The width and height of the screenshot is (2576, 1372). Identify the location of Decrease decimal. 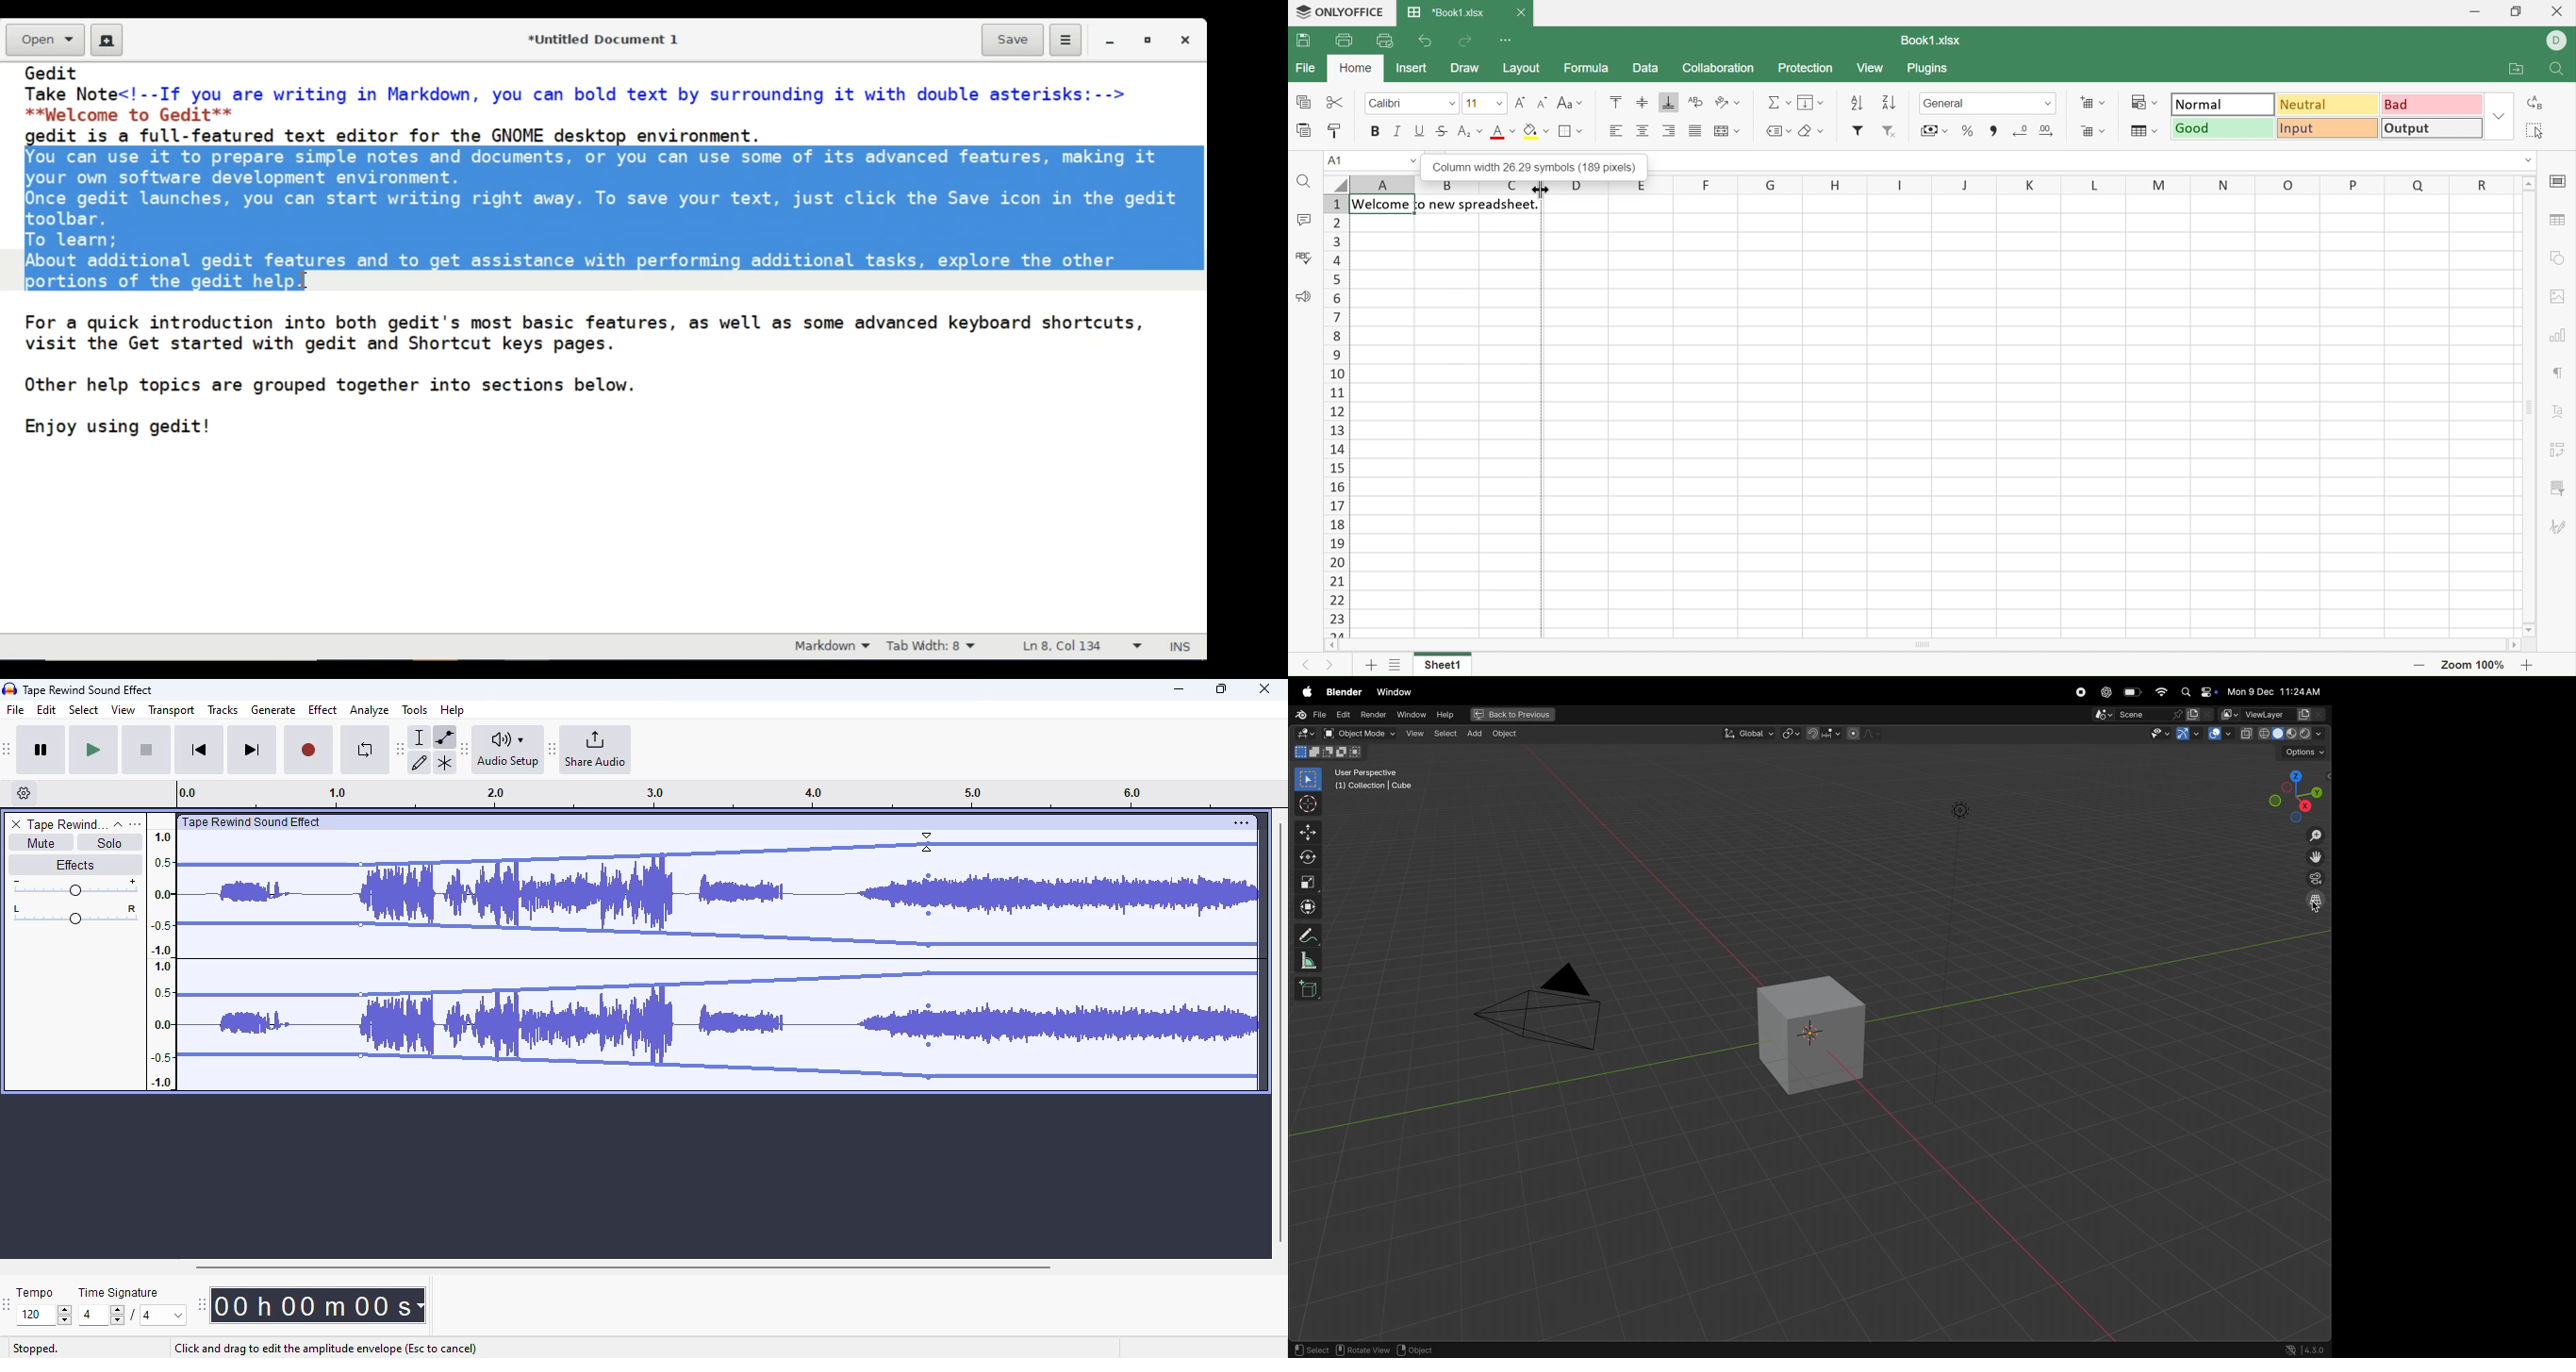
(2021, 129).